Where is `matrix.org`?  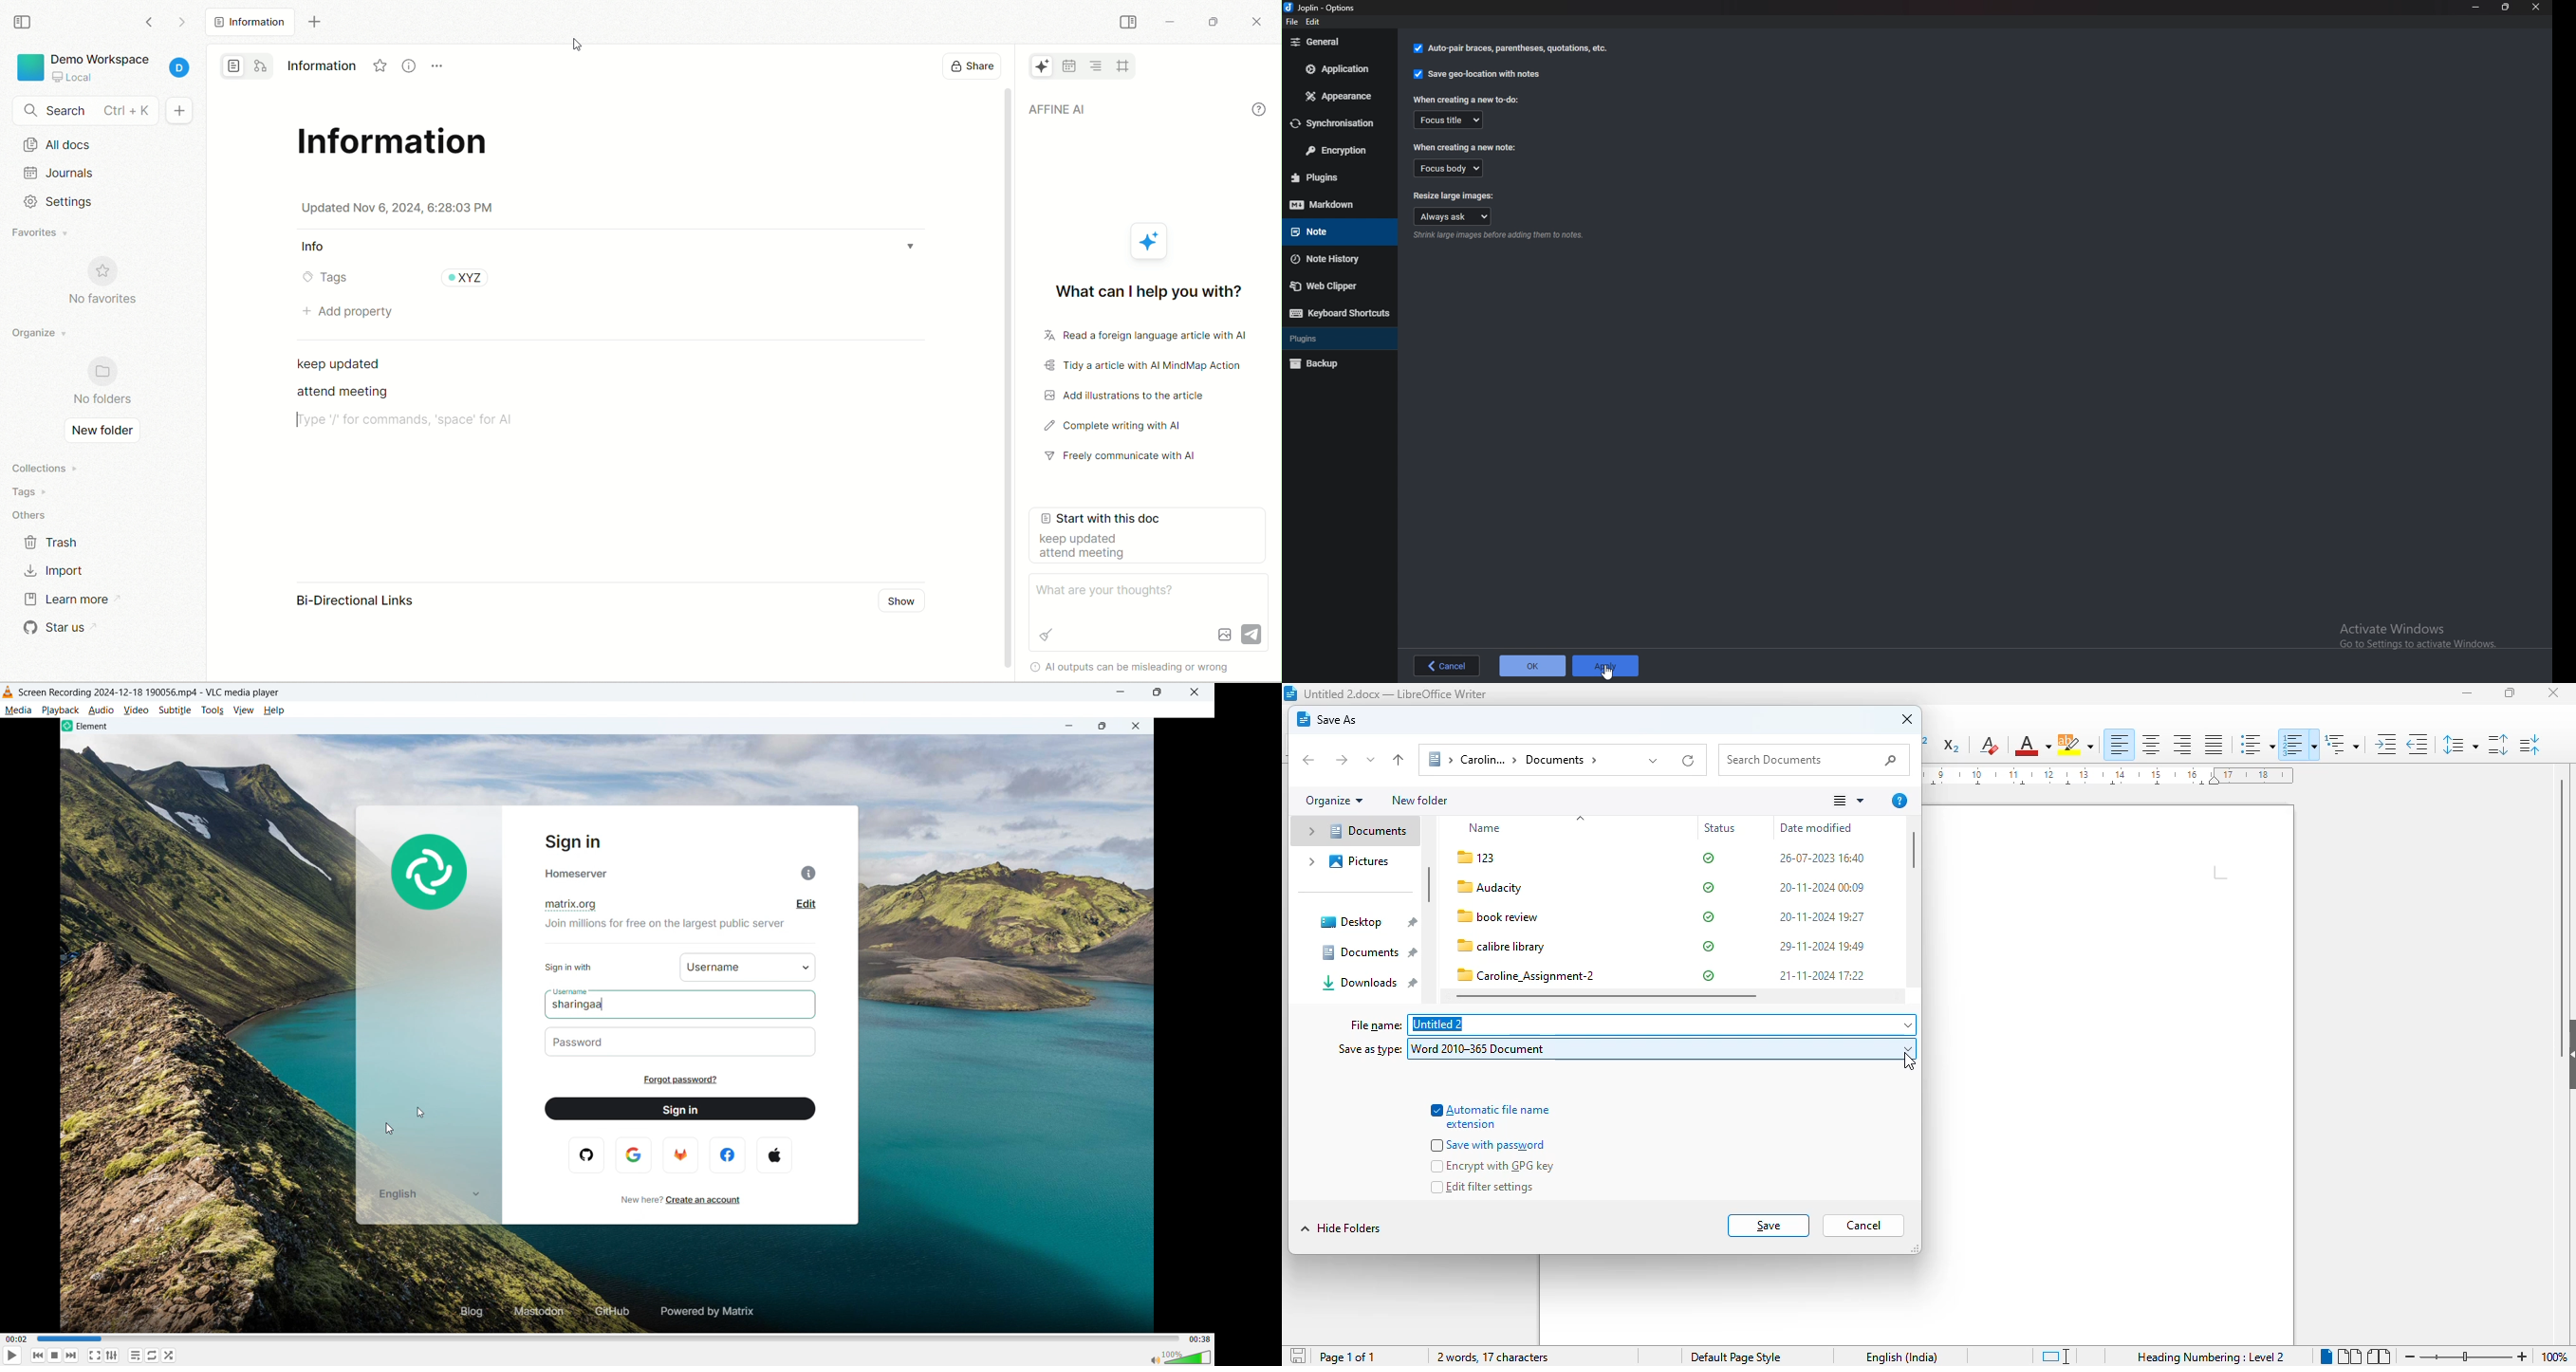
matrix.org is located at coordinates (576, 904).